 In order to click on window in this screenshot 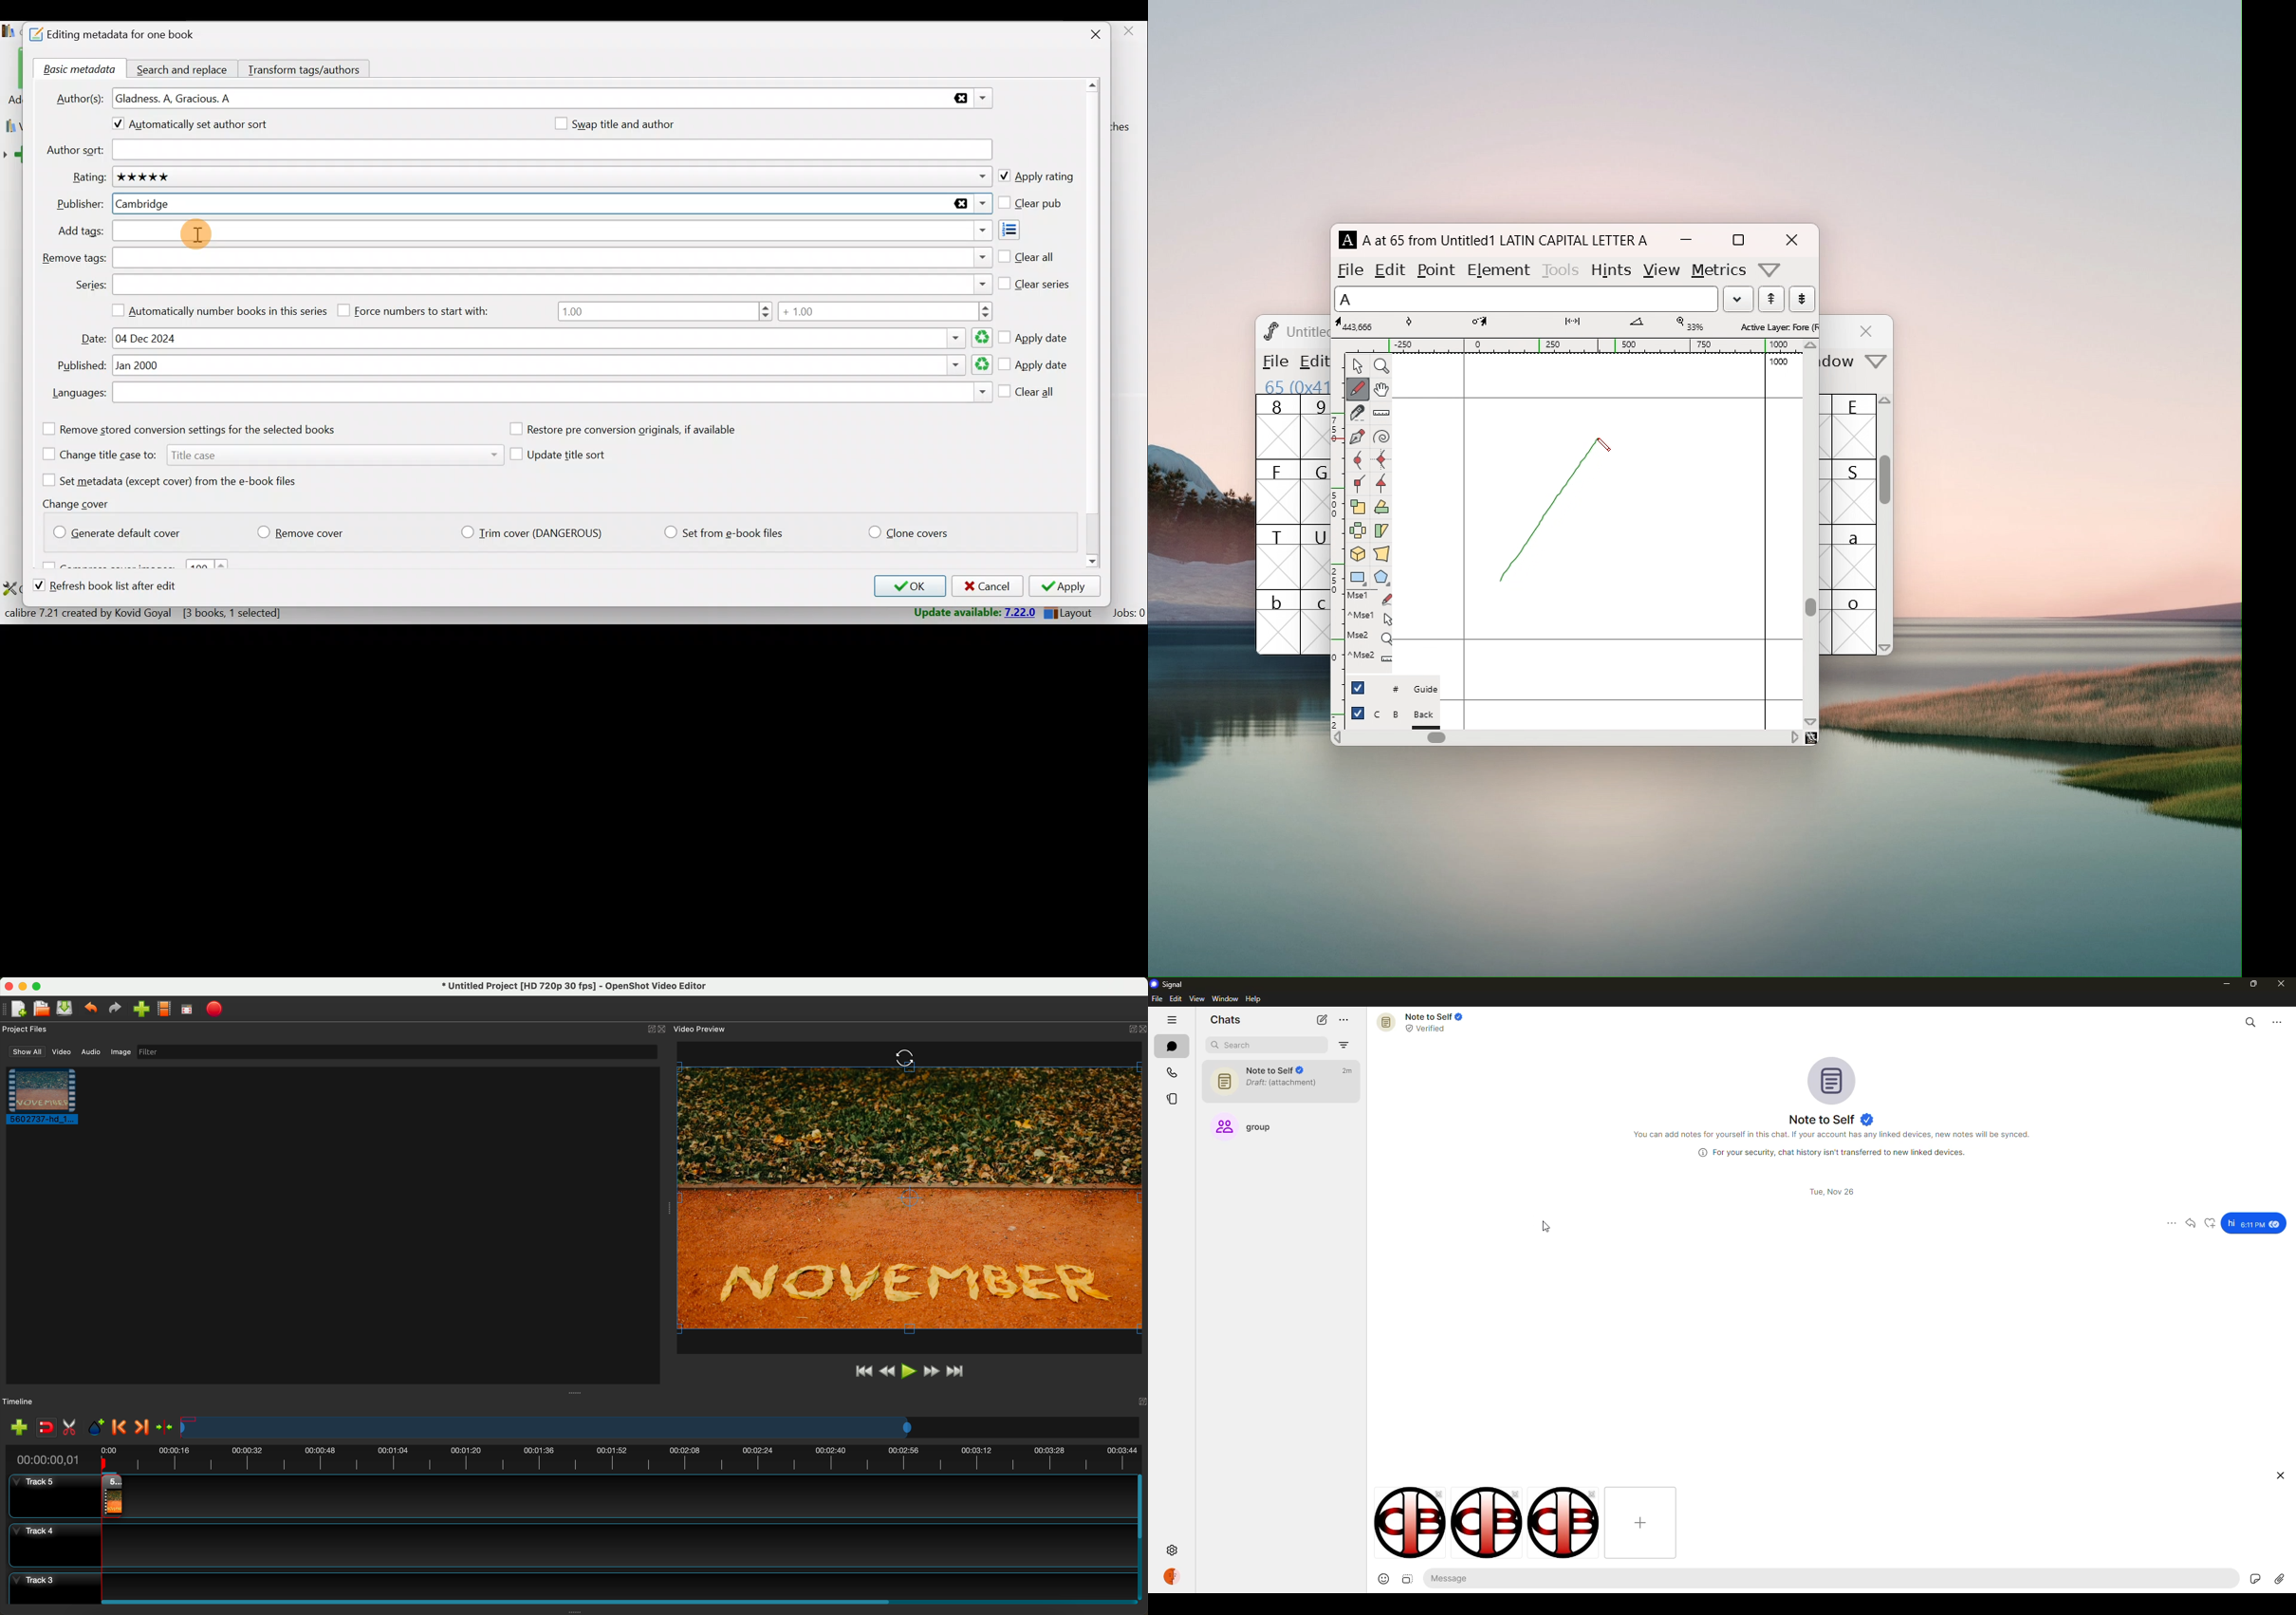, I will do `click(1841, 362)`.